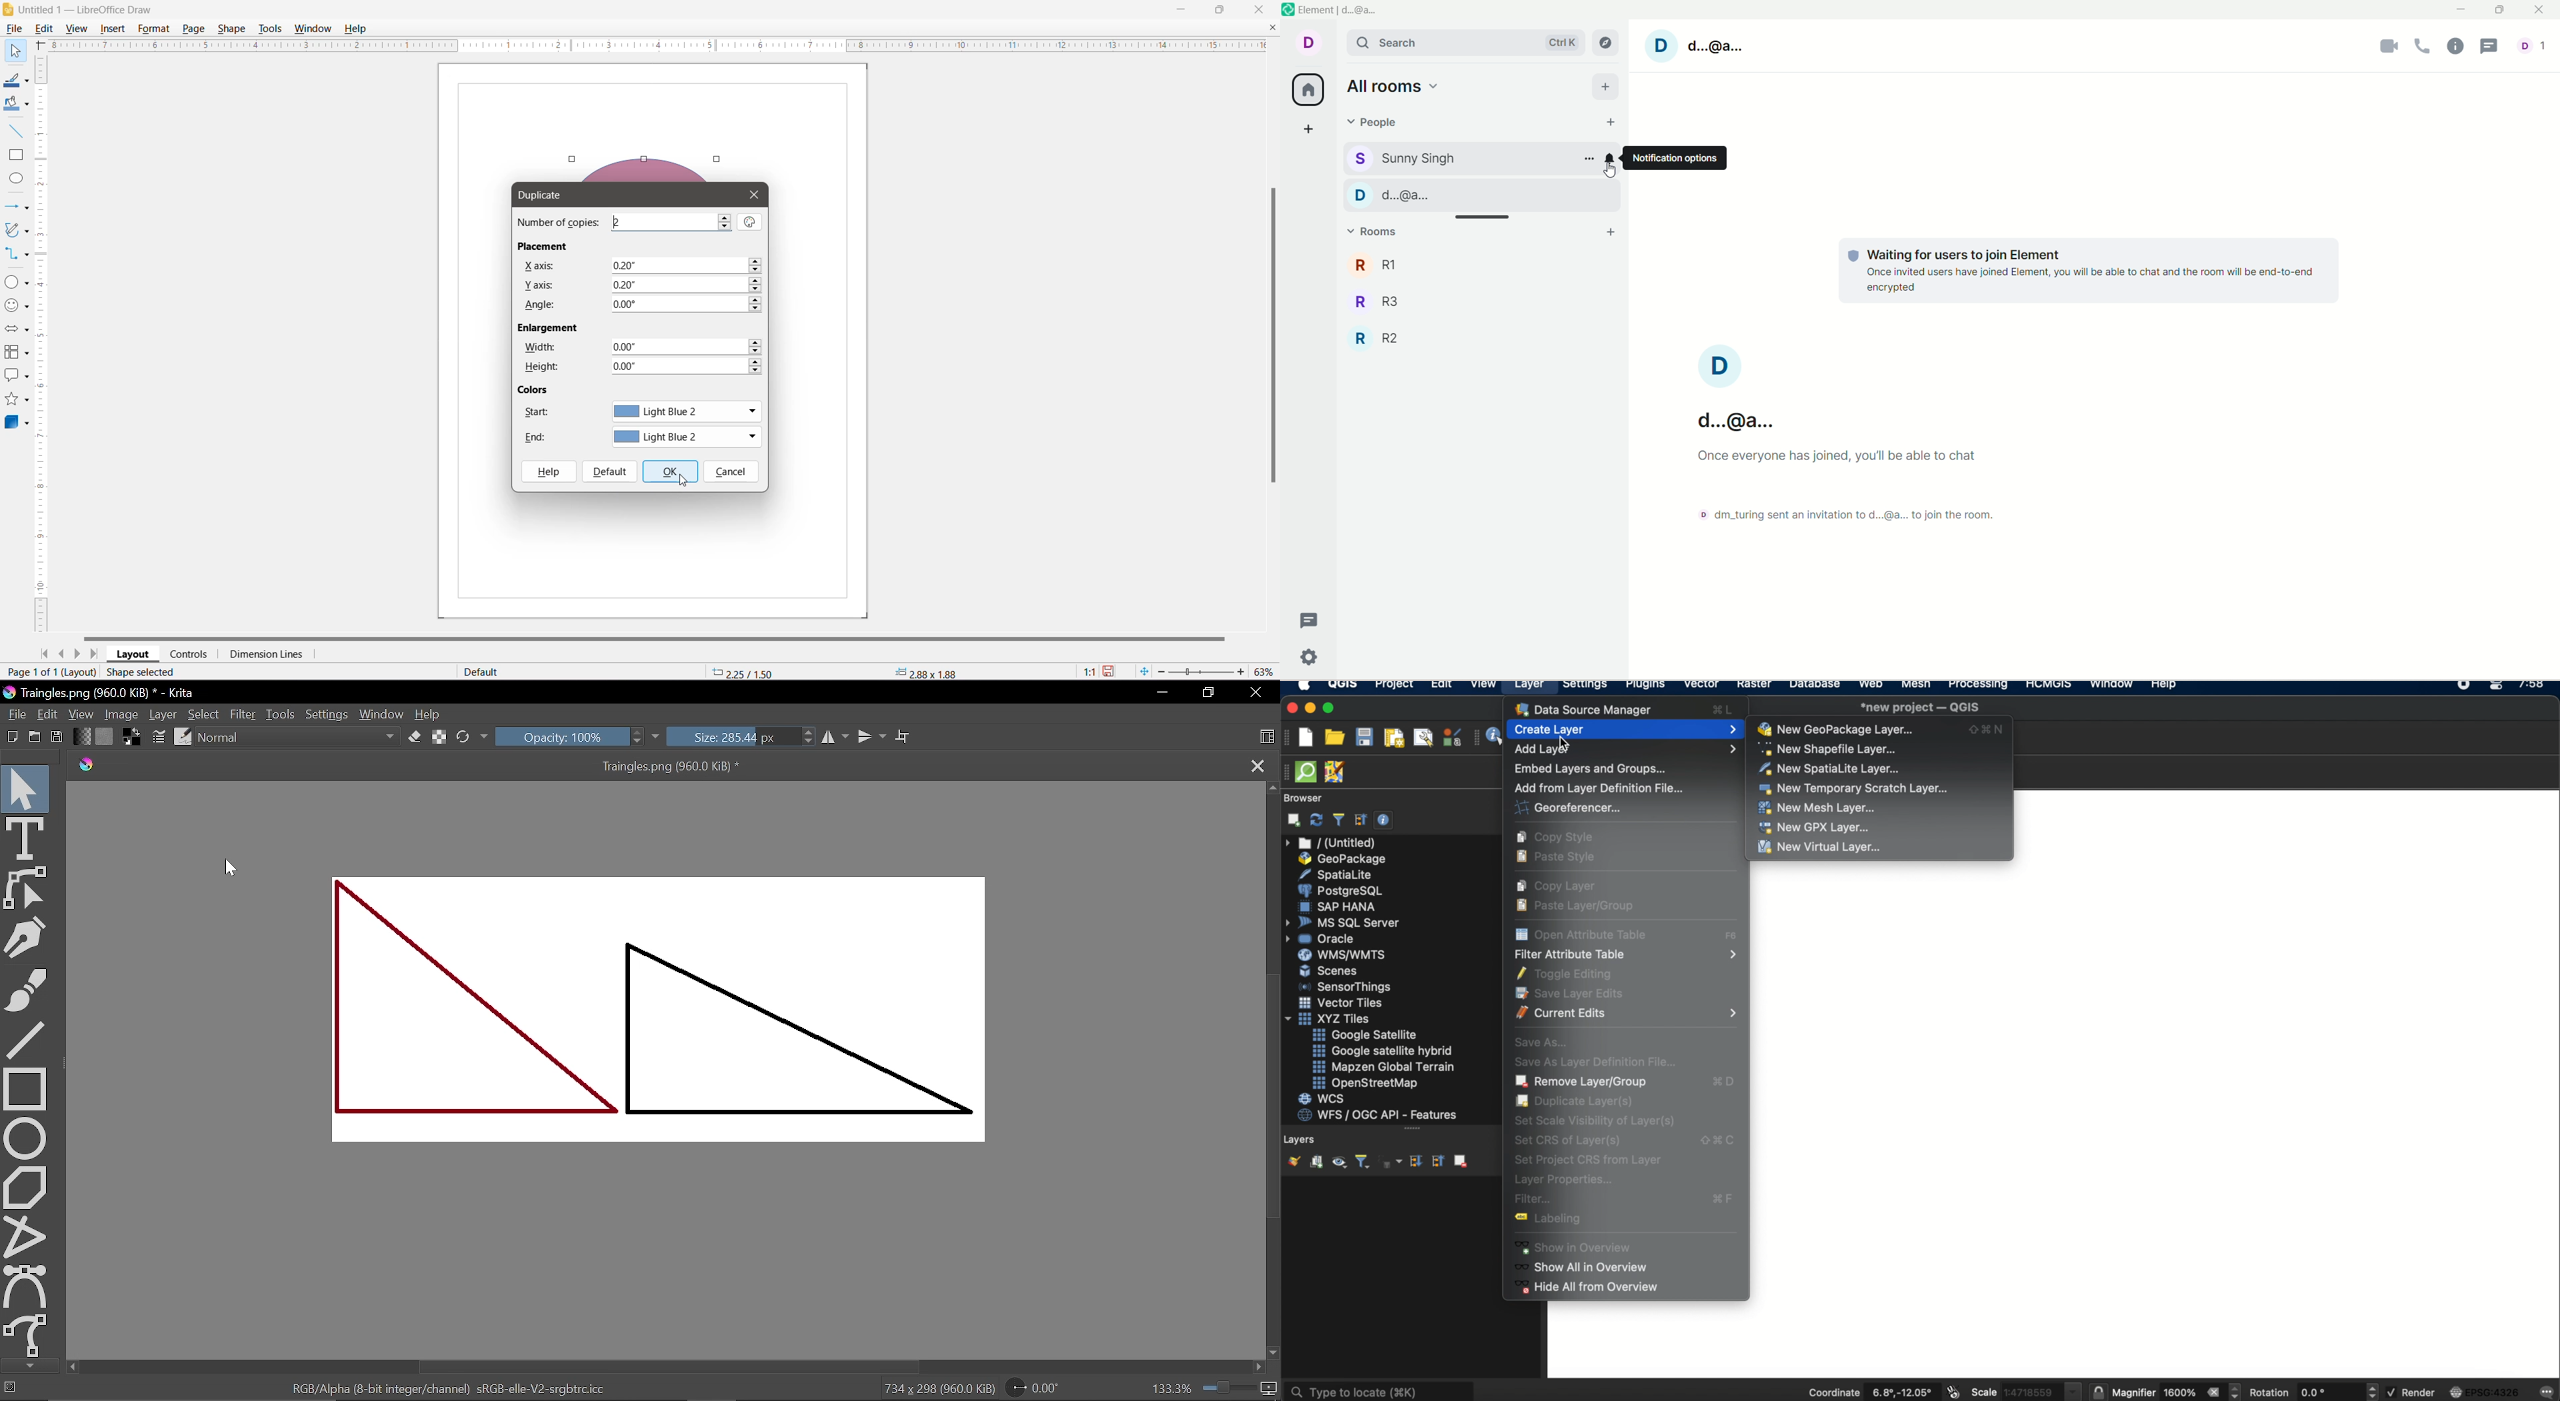 The image size is (2576, 1428). I want to click on Close, so click(754, 194).